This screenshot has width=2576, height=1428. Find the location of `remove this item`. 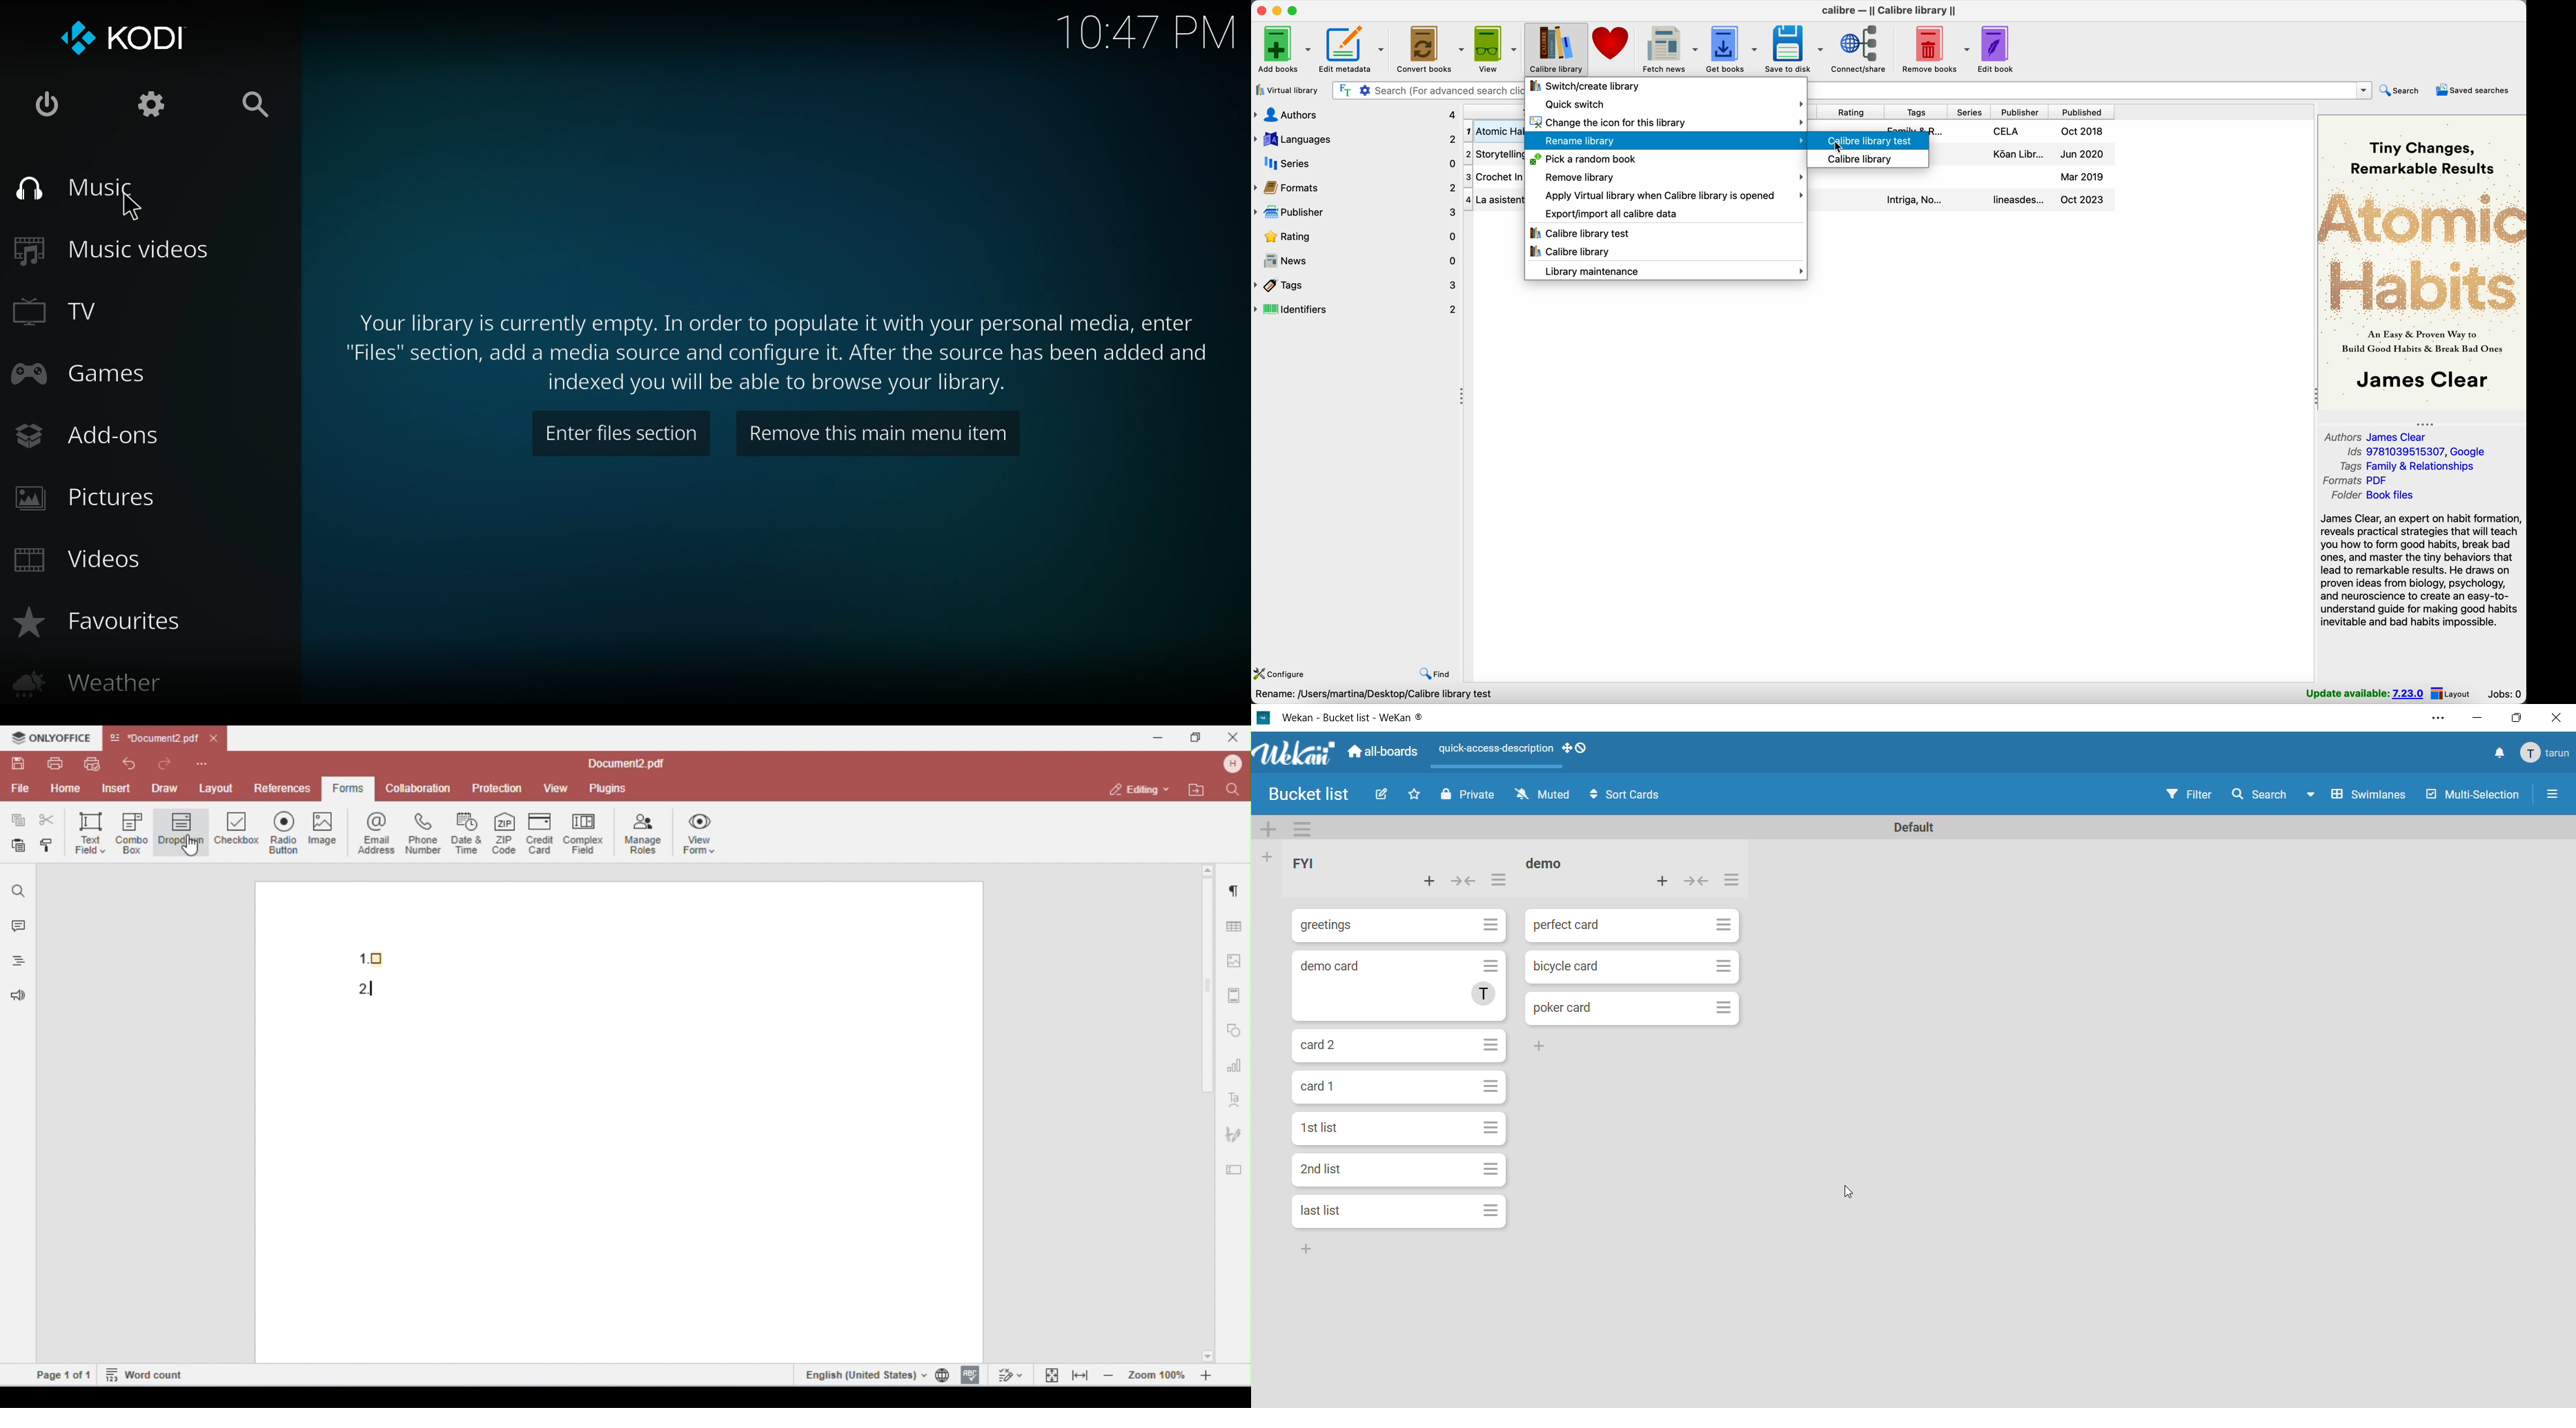

remove this item is located at coordinates (884, 433).